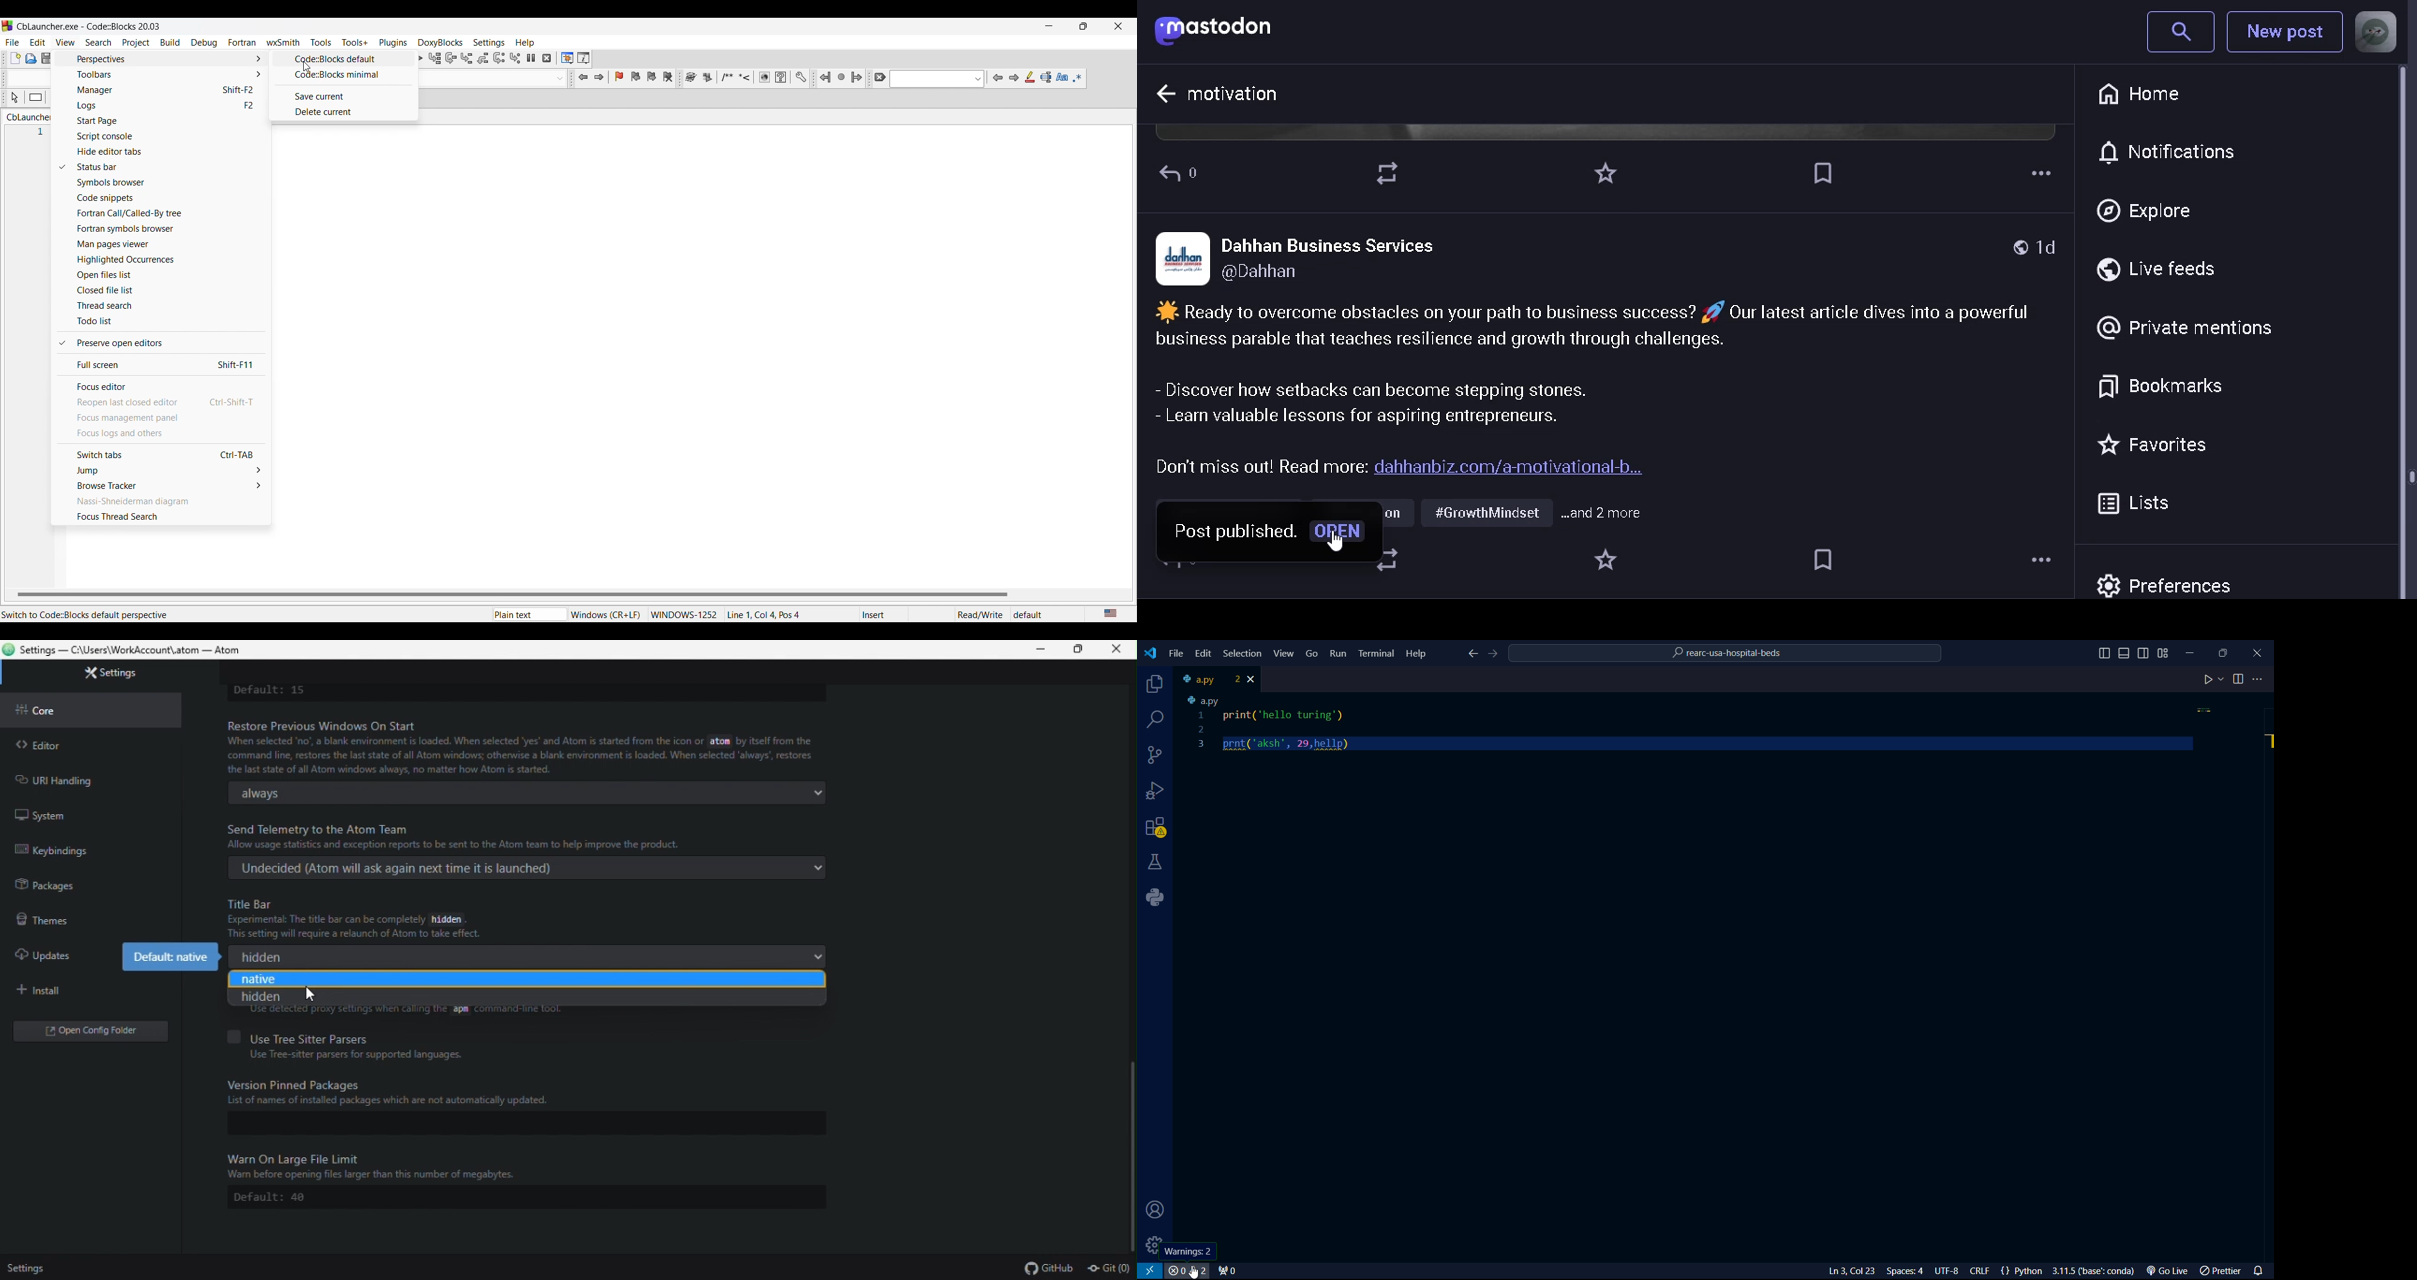 The image size is (2436, 1288). Describe the element at coordinates (355, 42) in the screenshot. I see `Tools+ menu` at that location.